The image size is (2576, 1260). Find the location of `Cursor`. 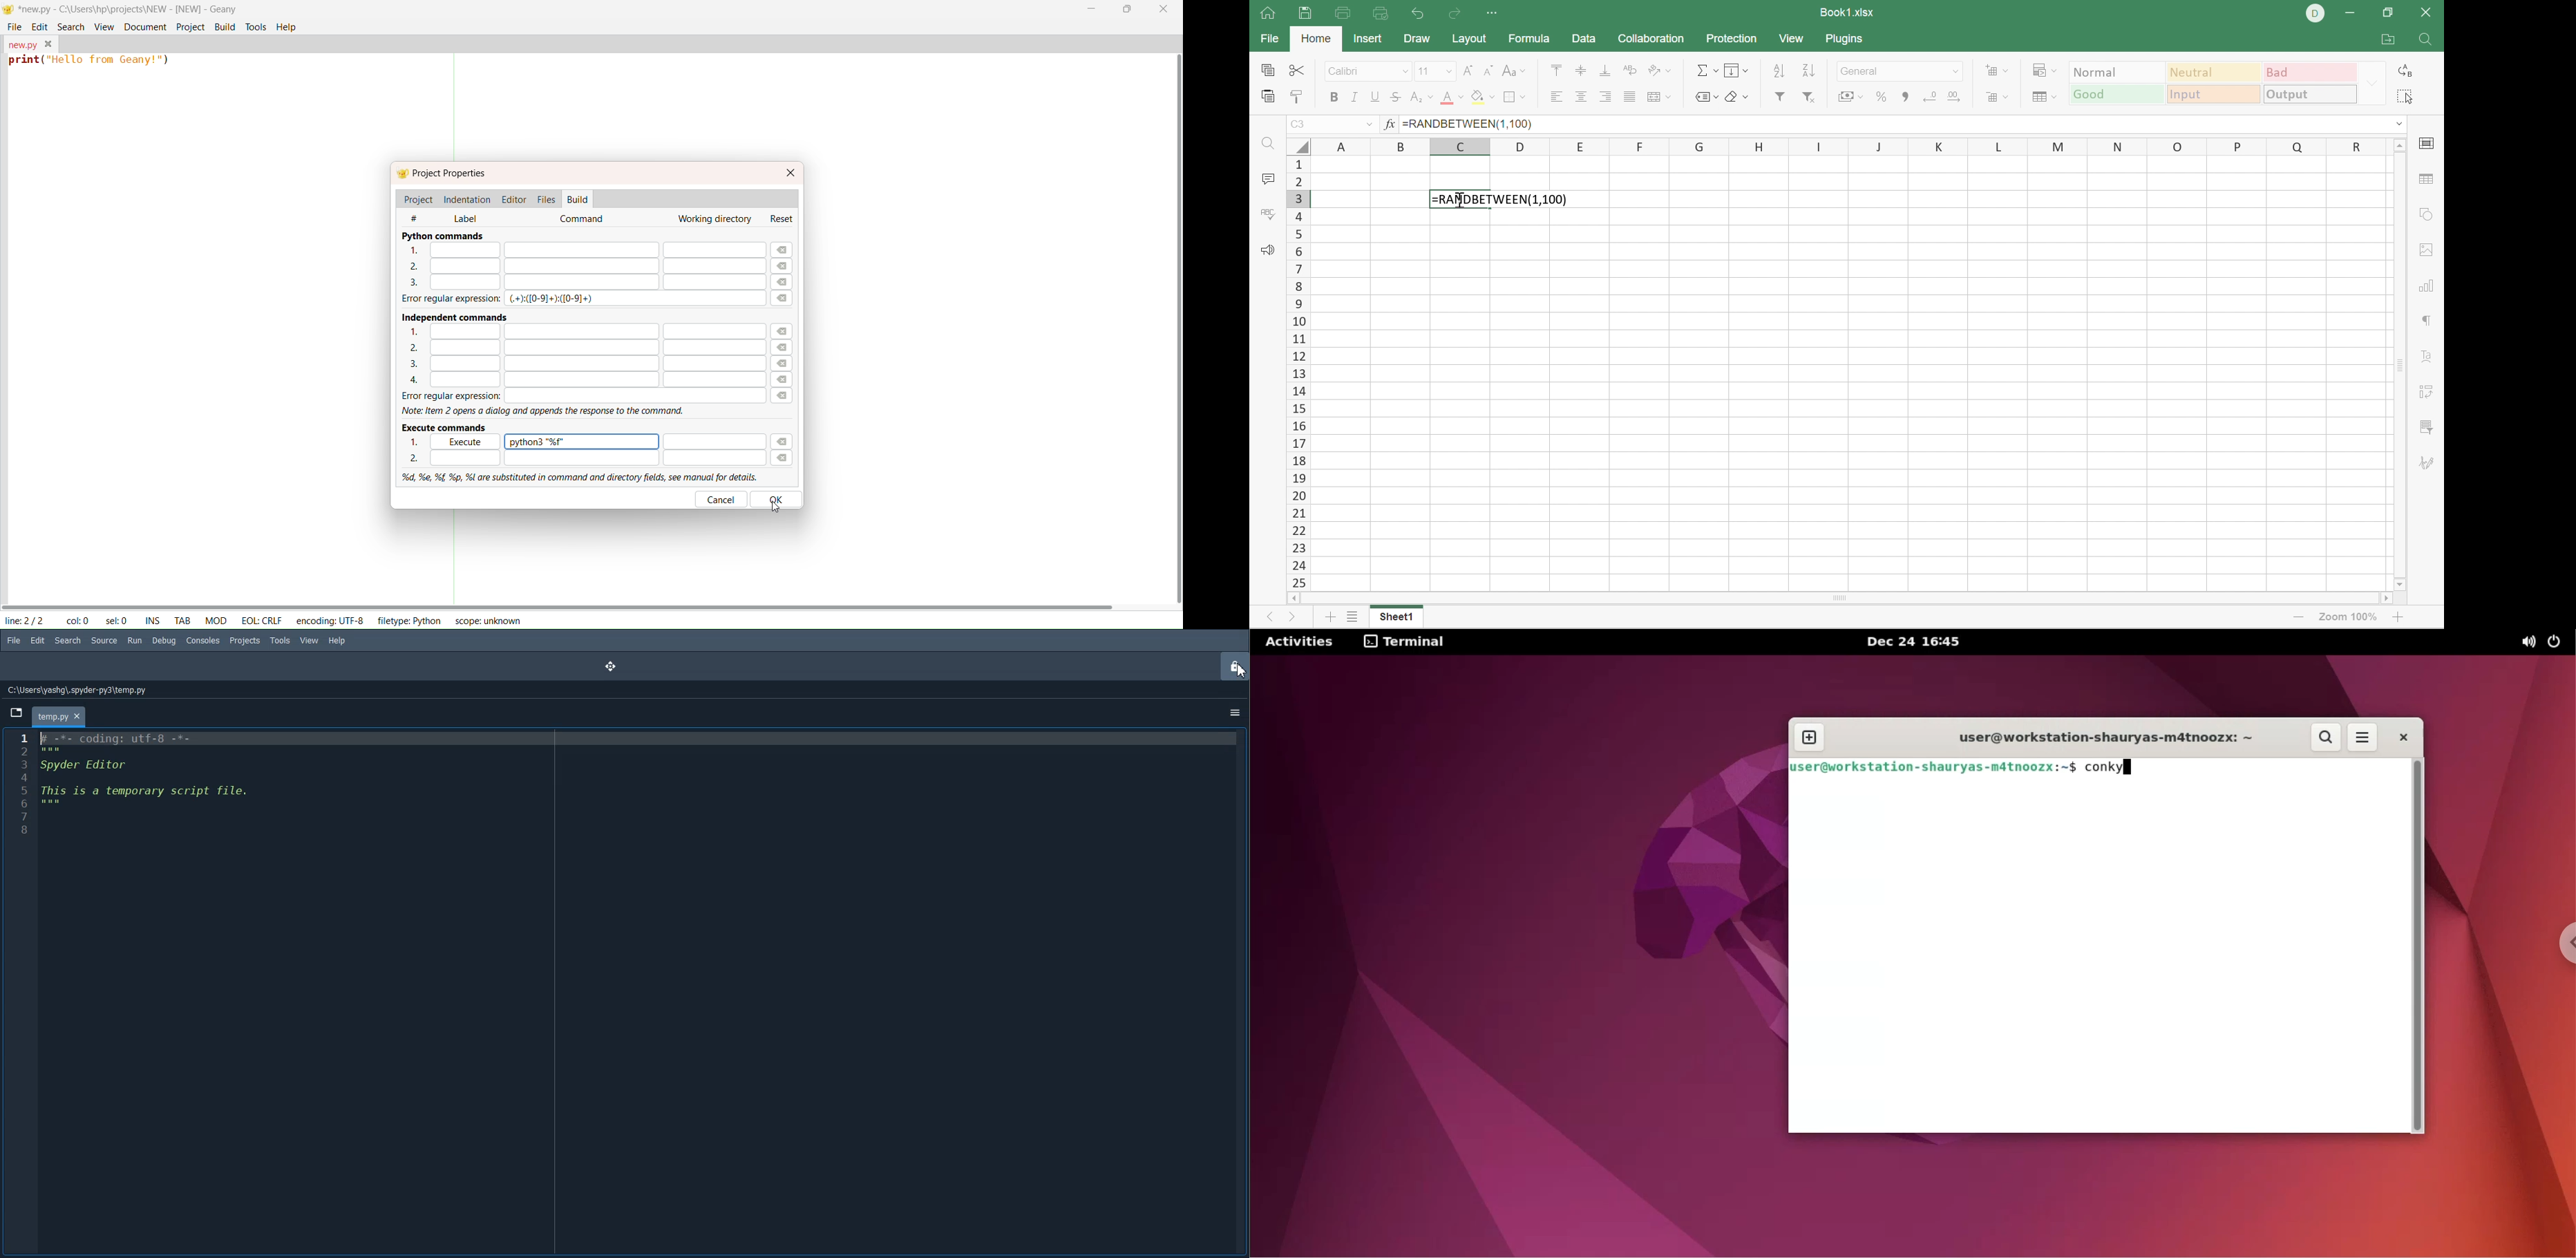

Cursor is located at coordinates (1456, 203).